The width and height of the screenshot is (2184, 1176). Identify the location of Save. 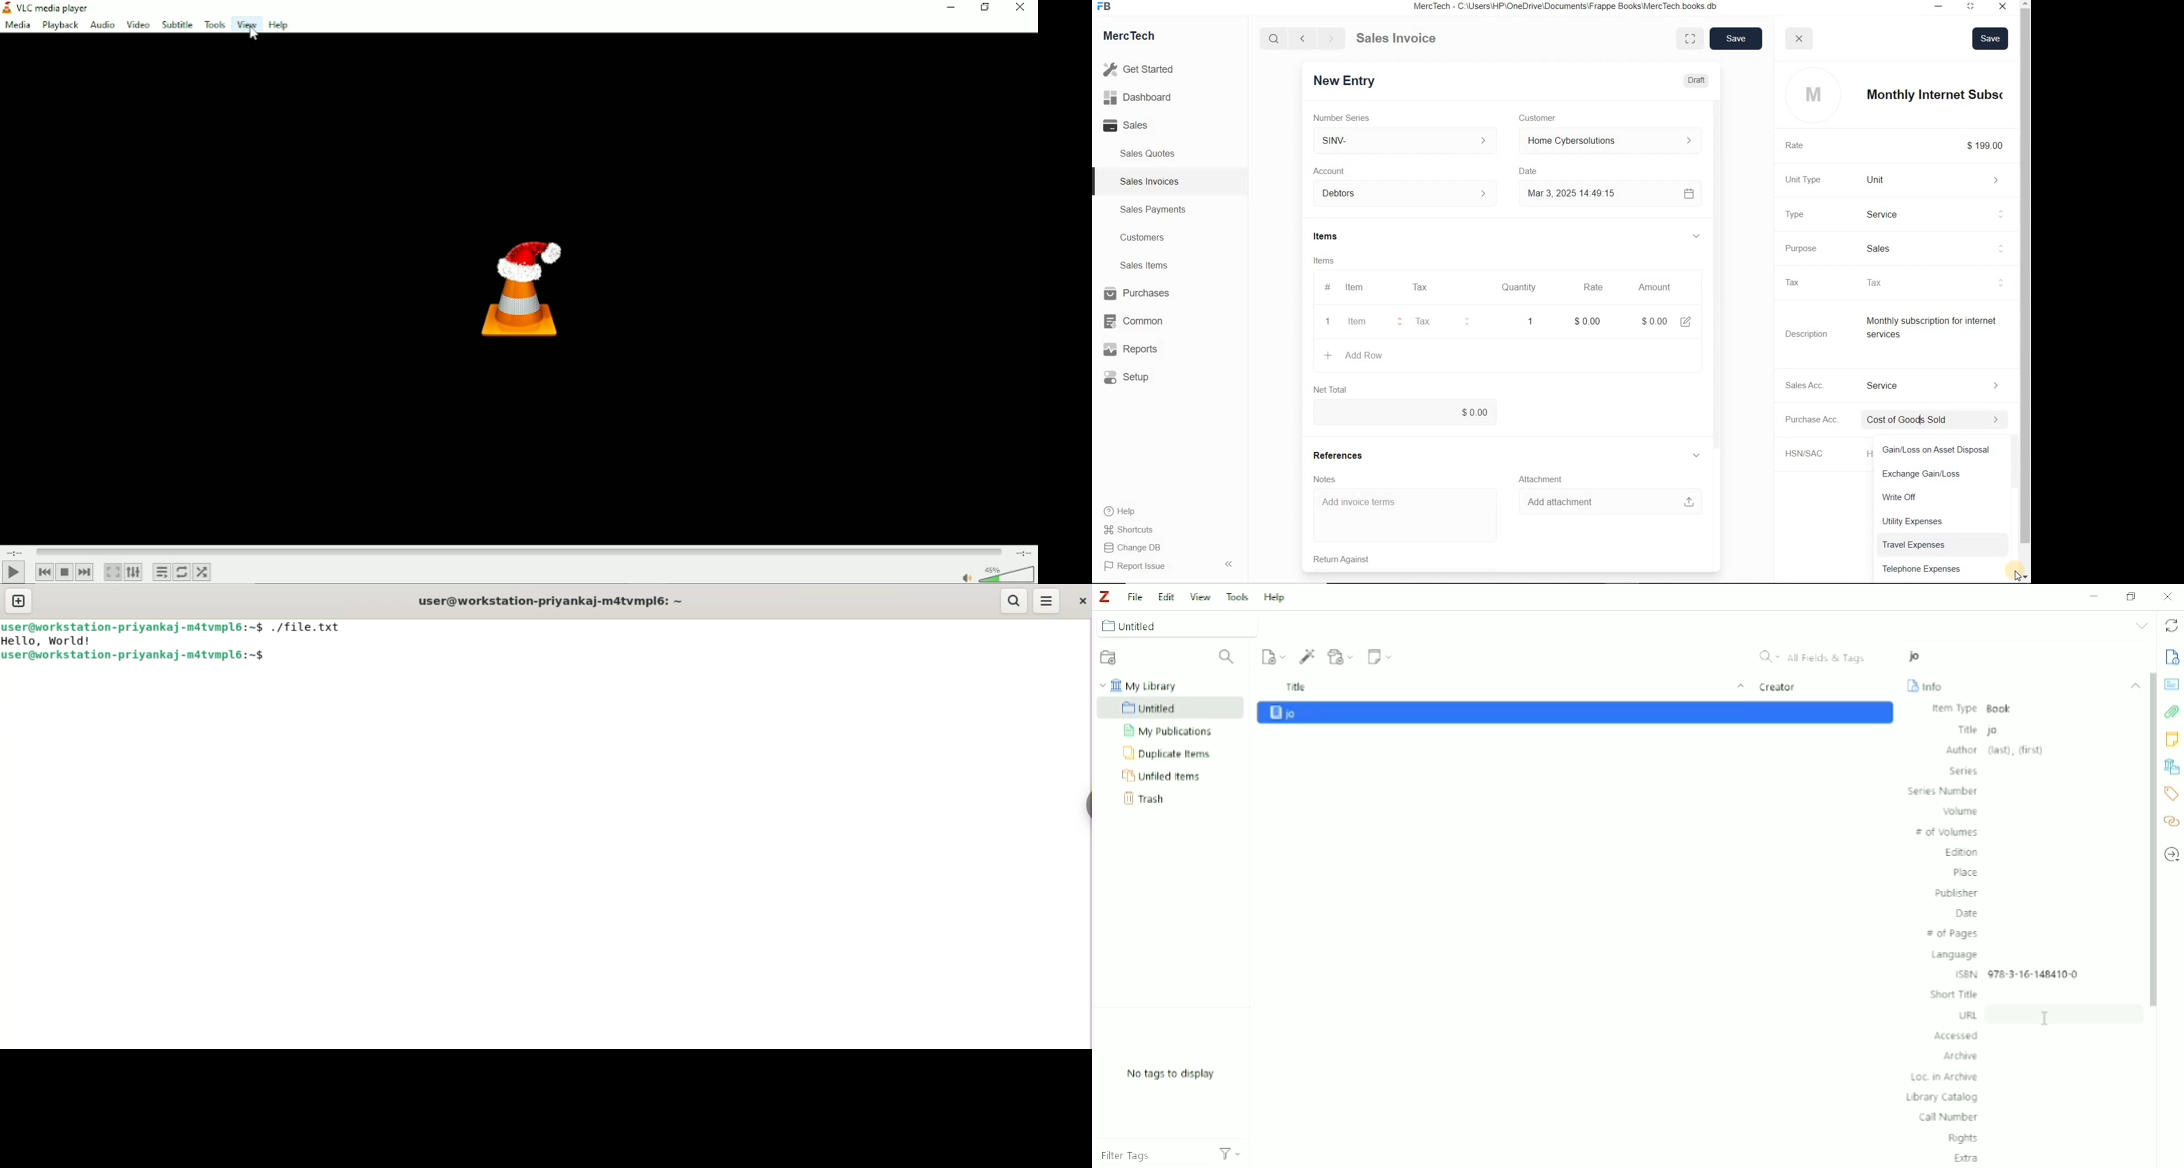
(1991, 37).